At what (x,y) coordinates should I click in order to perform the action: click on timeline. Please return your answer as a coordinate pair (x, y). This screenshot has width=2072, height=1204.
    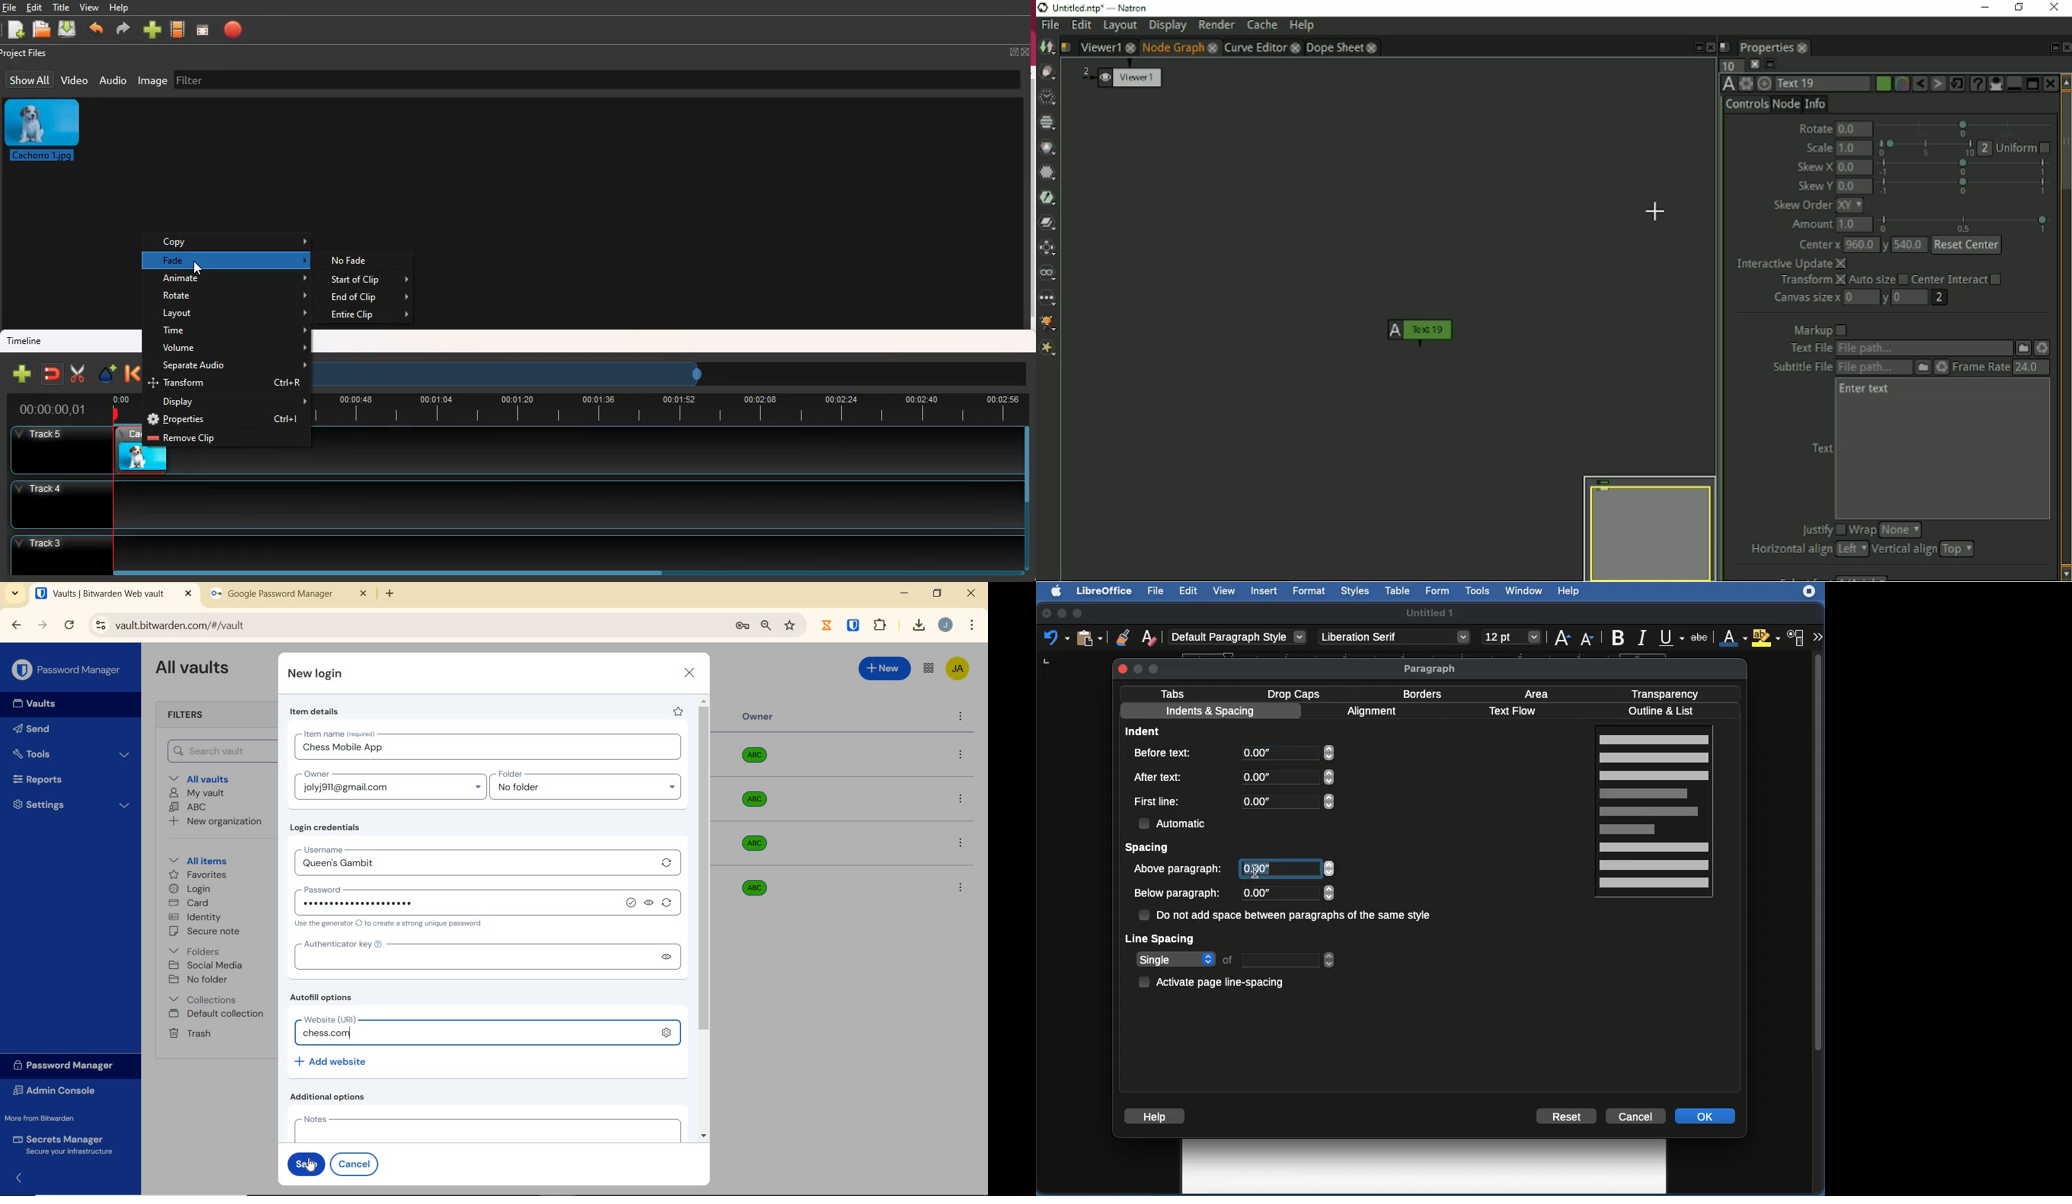
    Looking at the image, I should click on (27, 341).